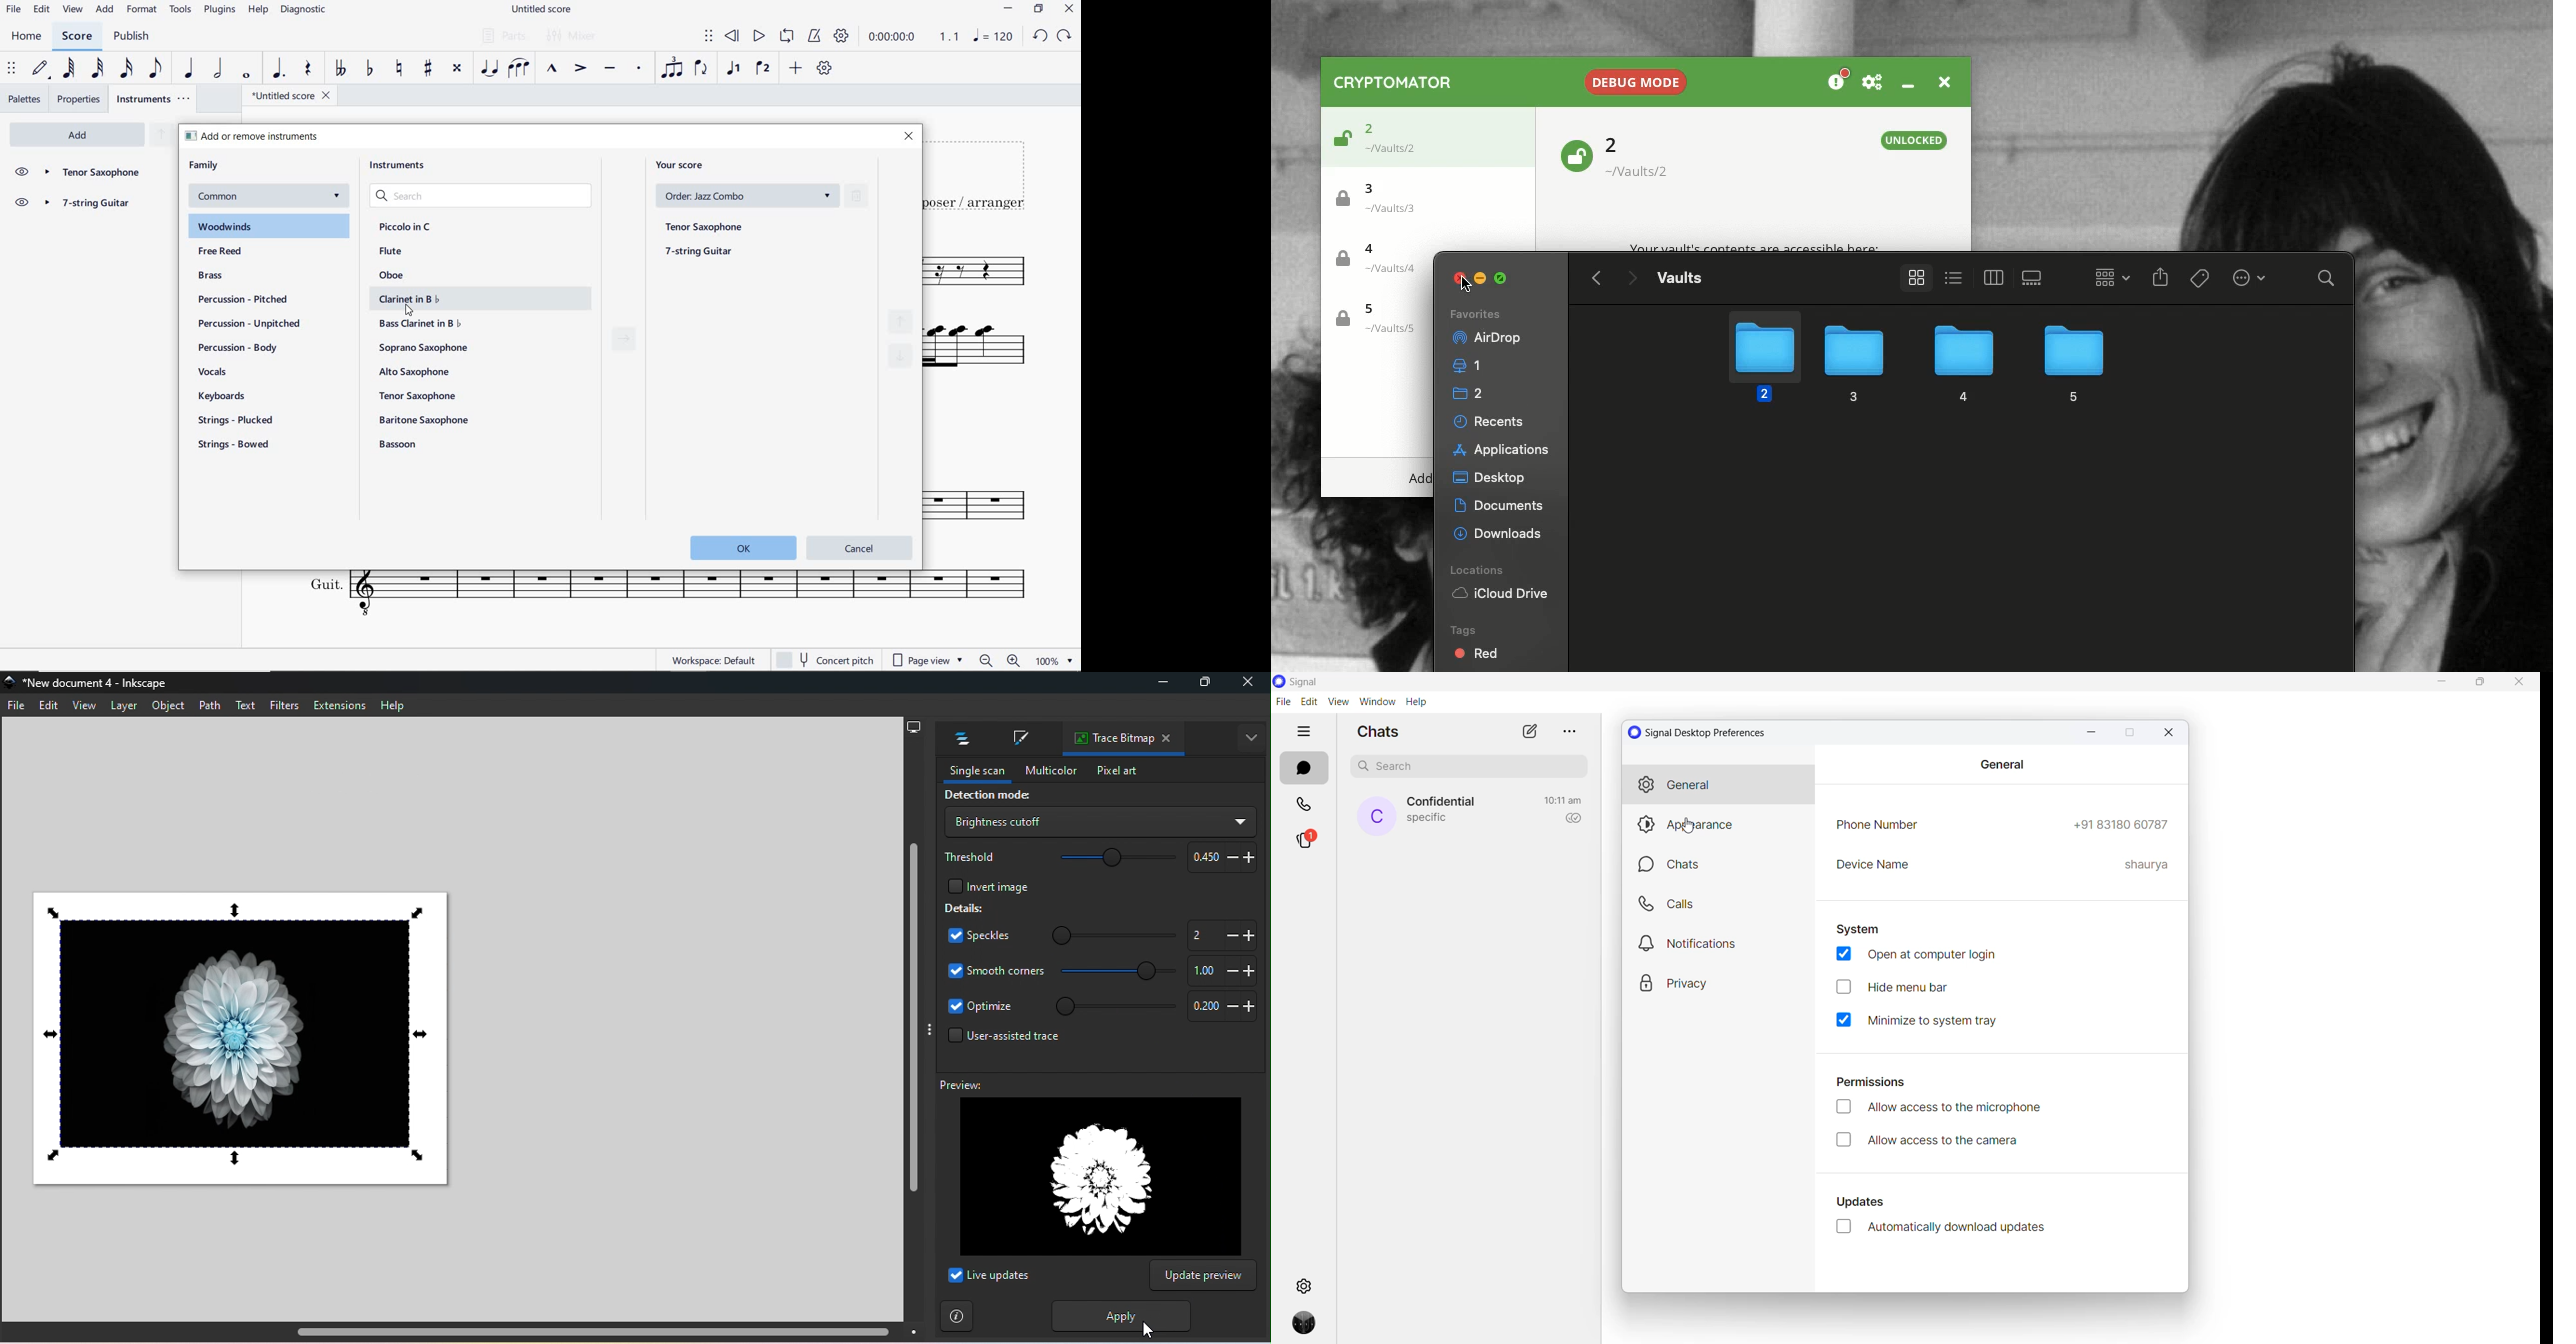  Describe the element at coordinates (422, 323) in the screenshot. I see `bass clarinet in b` at that location.